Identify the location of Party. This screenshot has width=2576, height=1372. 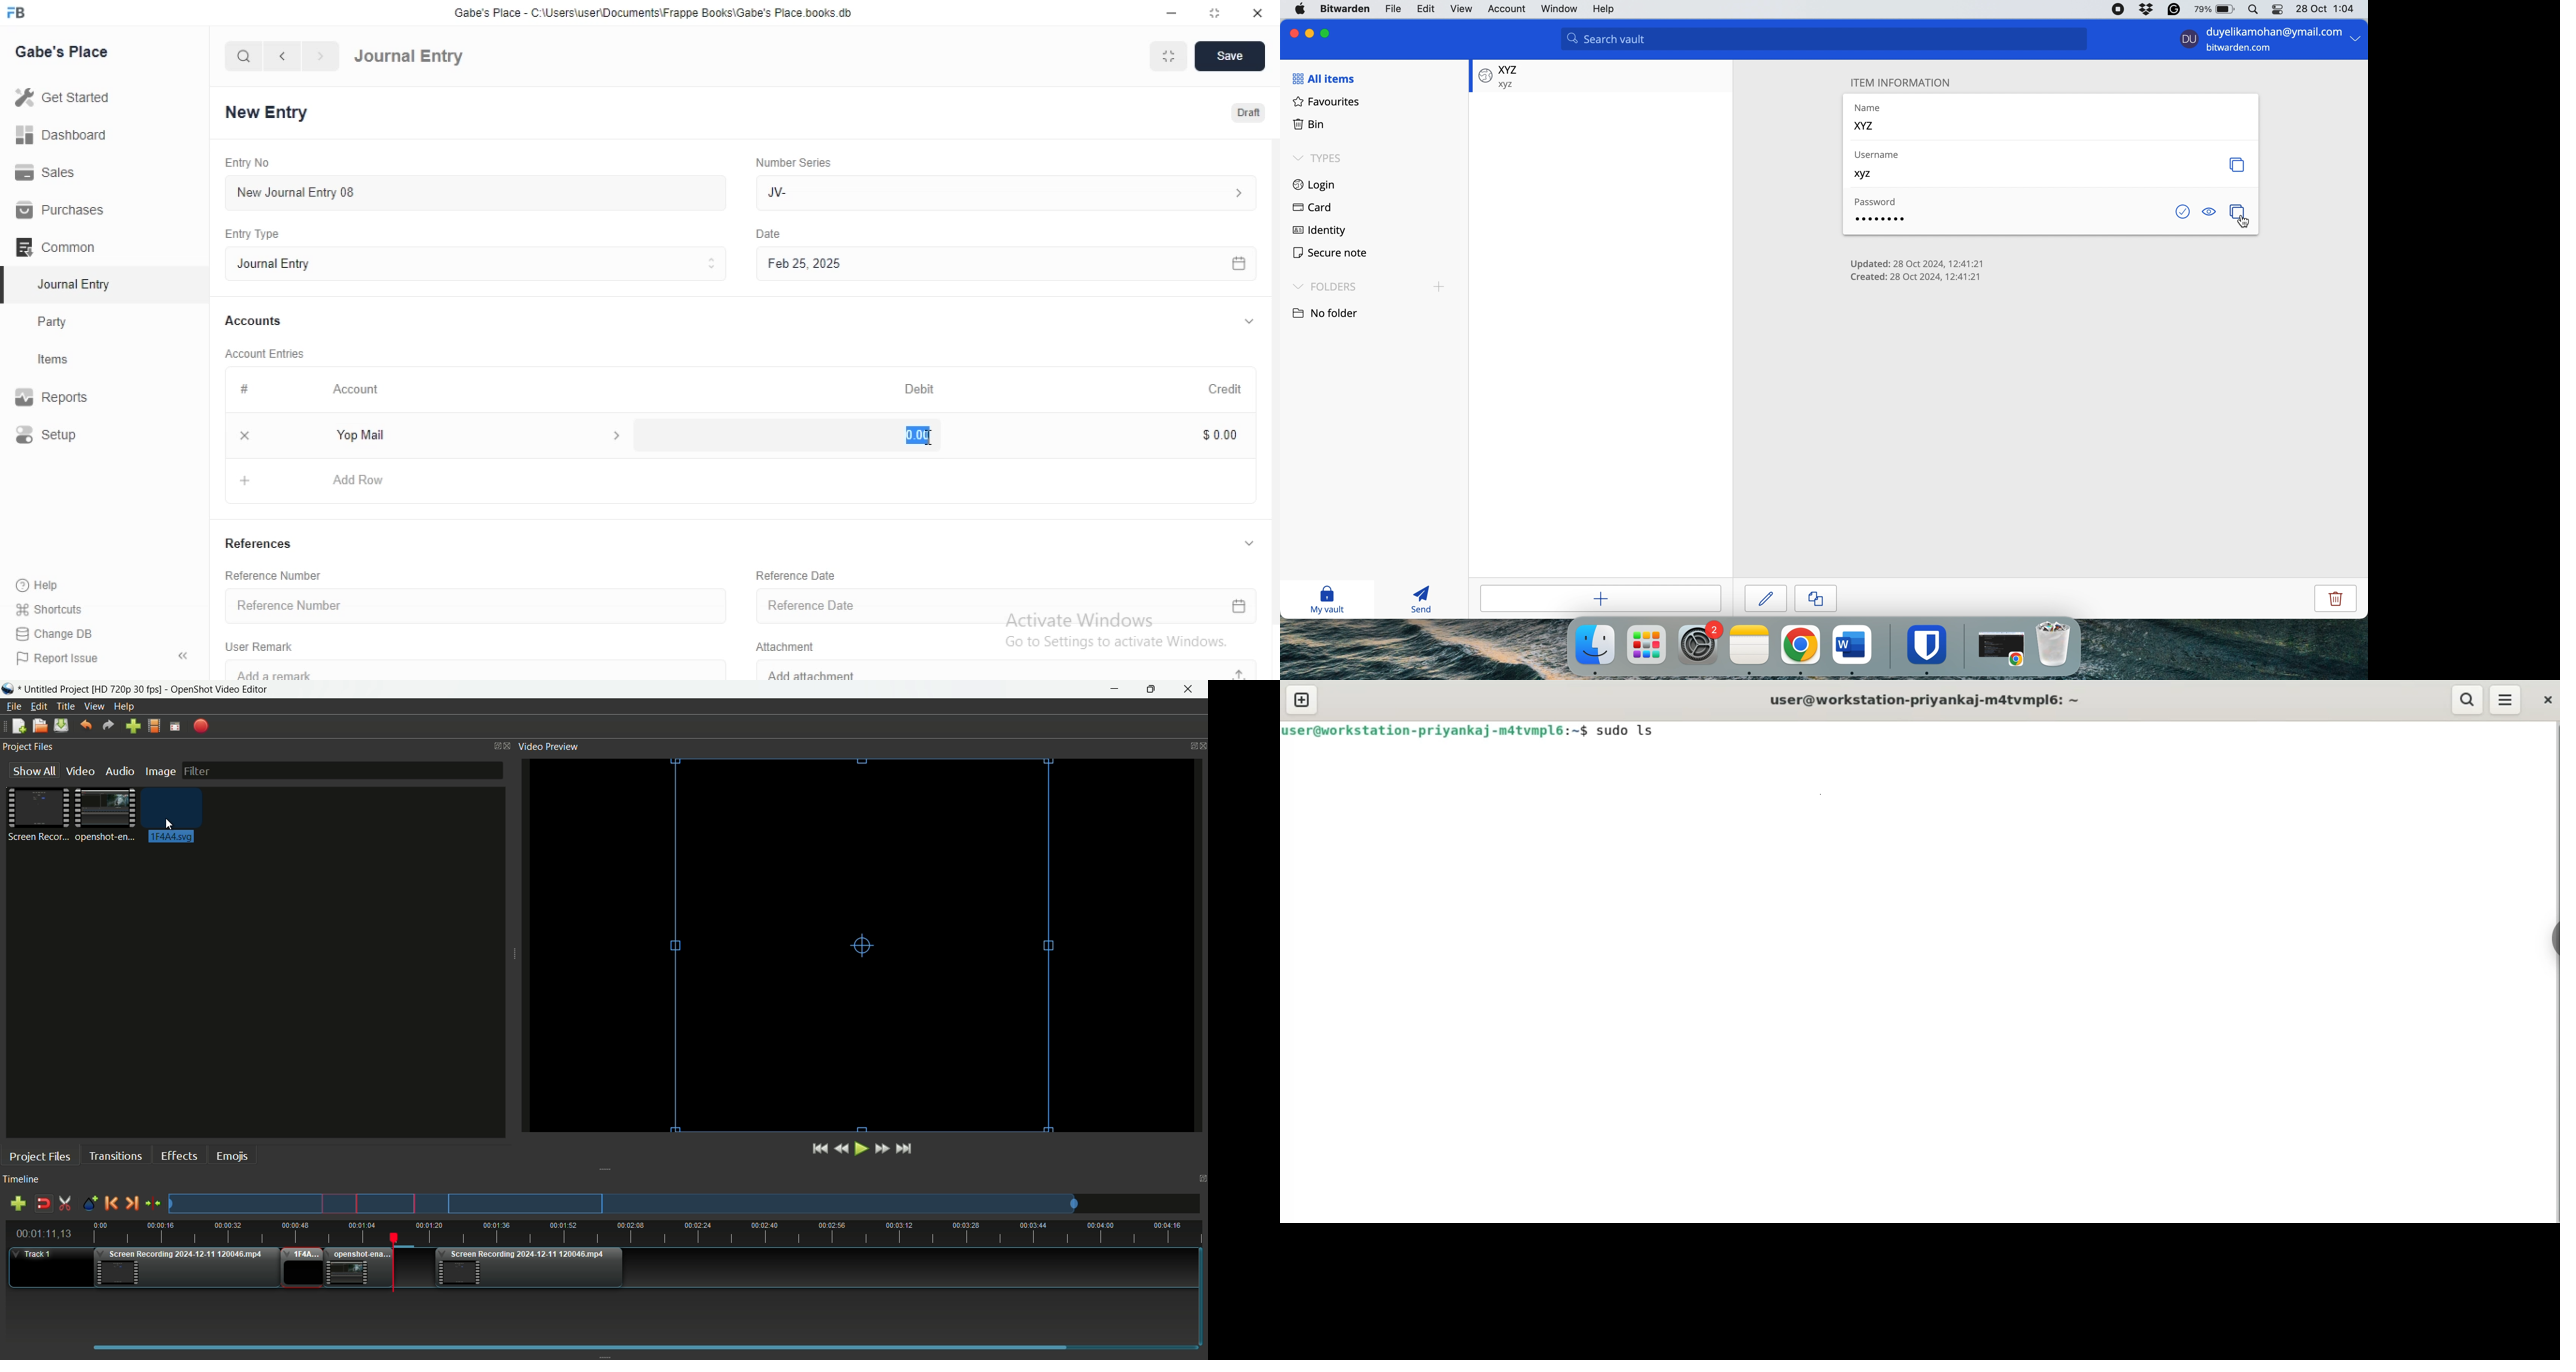
(72, 322).